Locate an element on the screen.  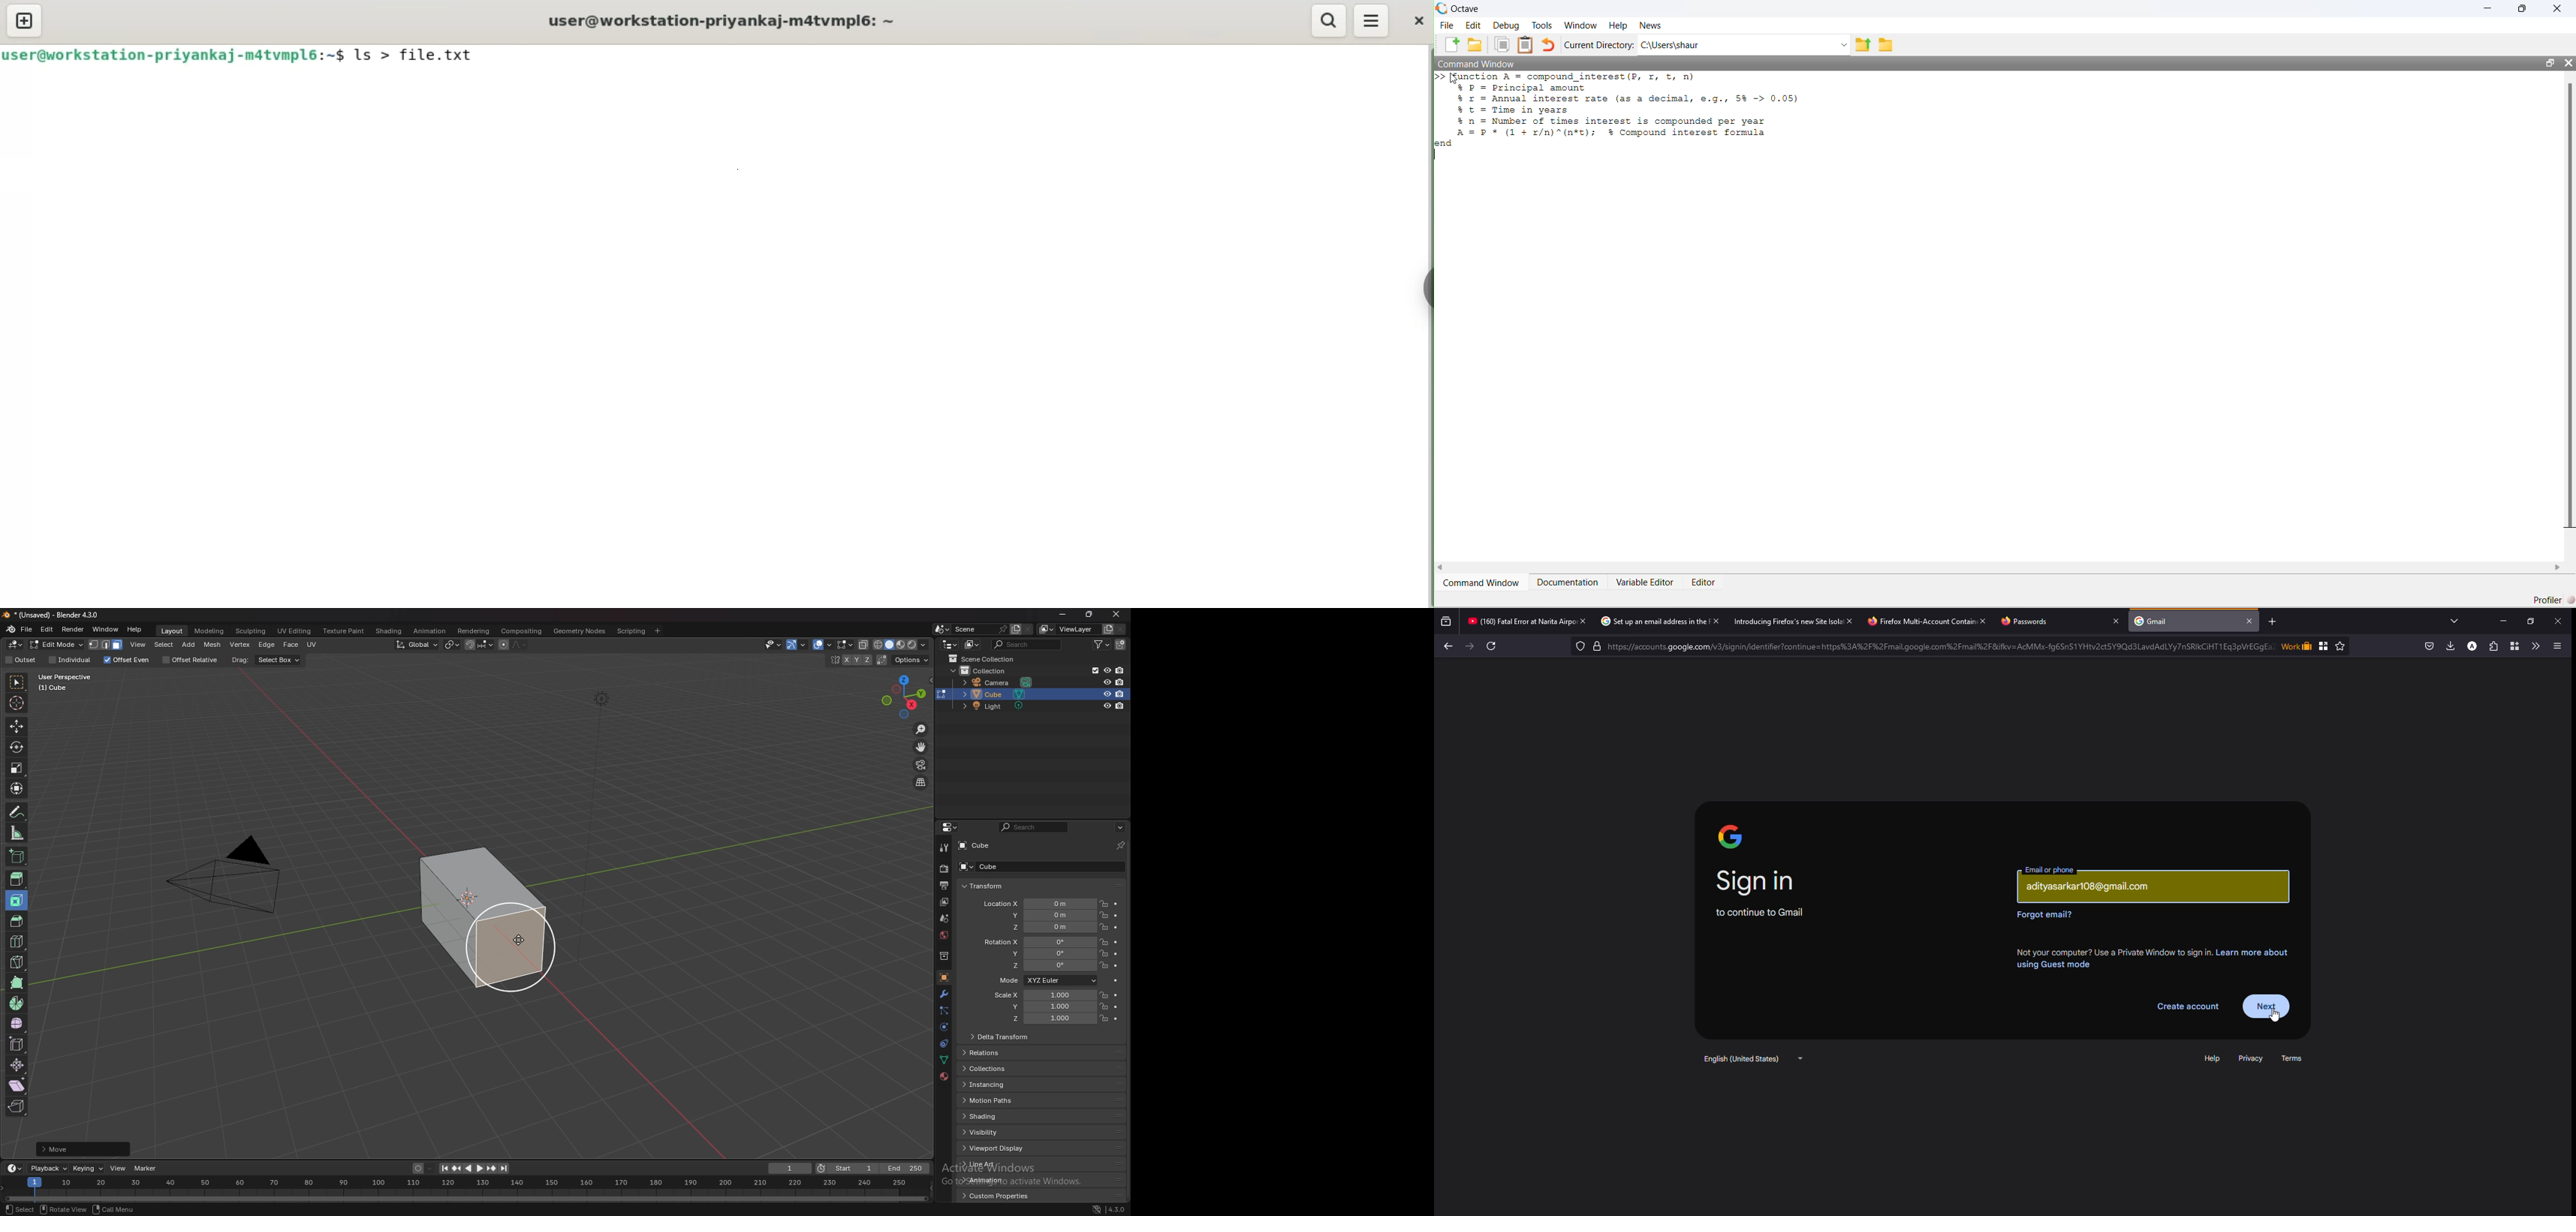
disable in render is located at coordinates (1120, 670).